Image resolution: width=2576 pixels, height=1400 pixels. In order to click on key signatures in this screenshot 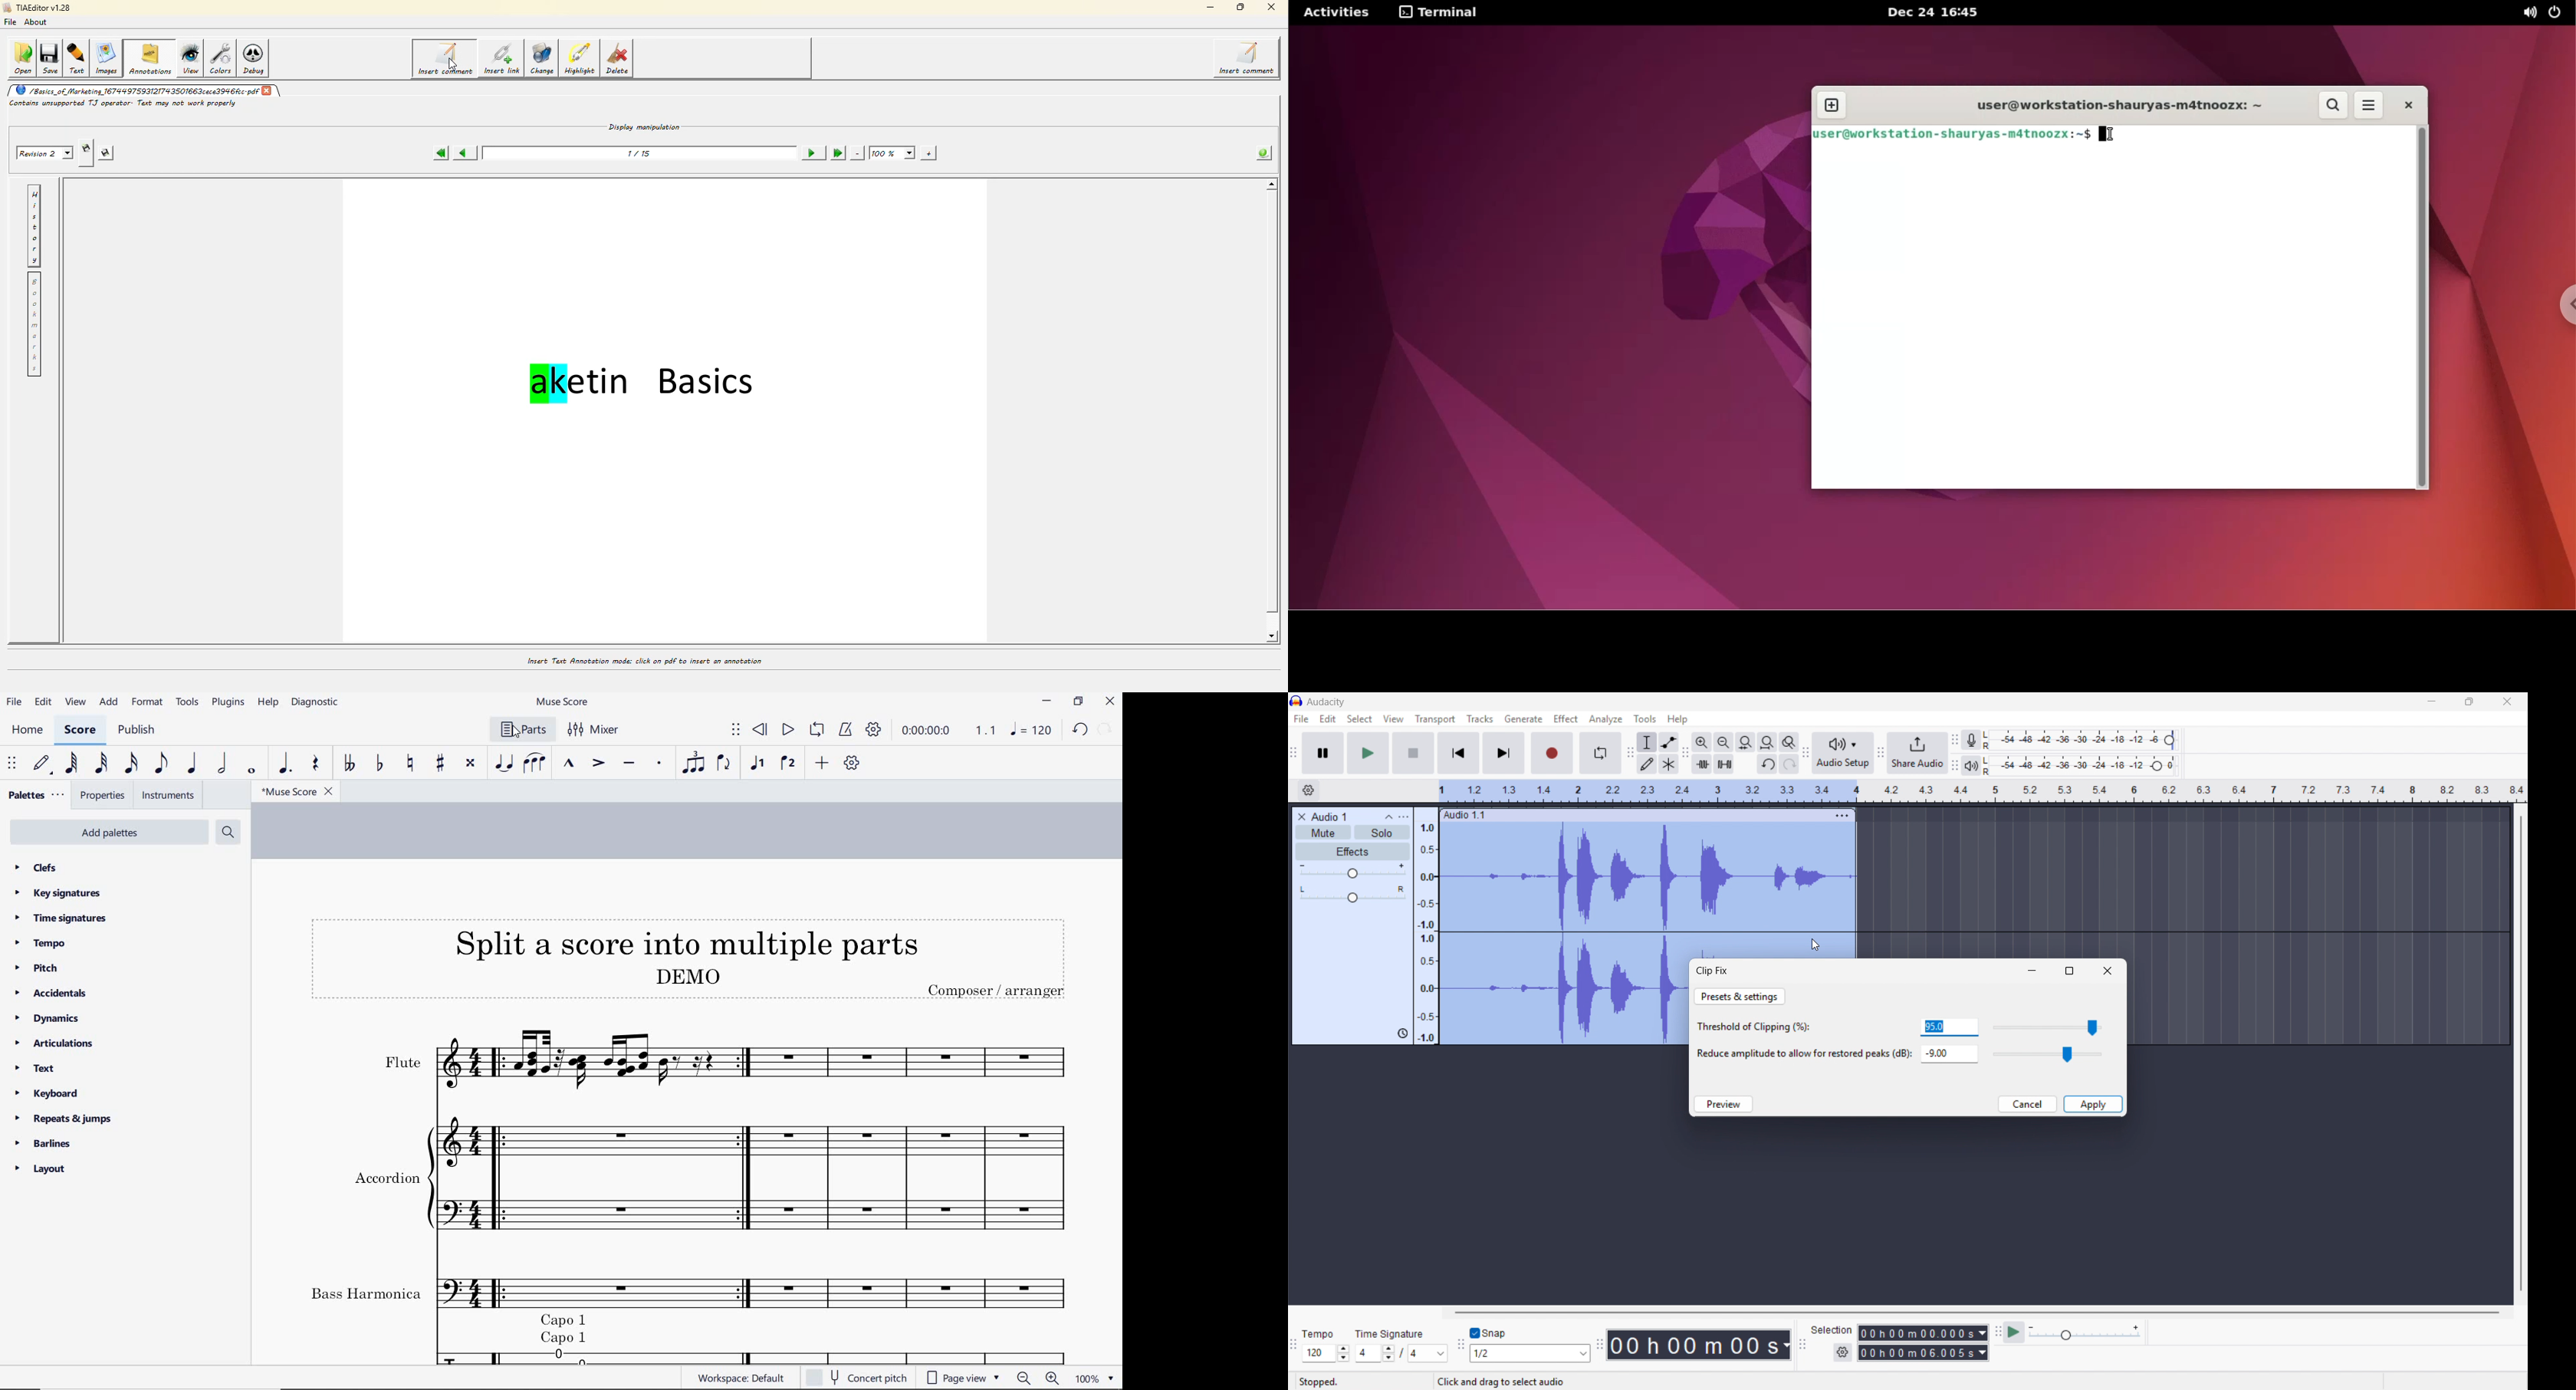, I will do `click(57, 893)`.